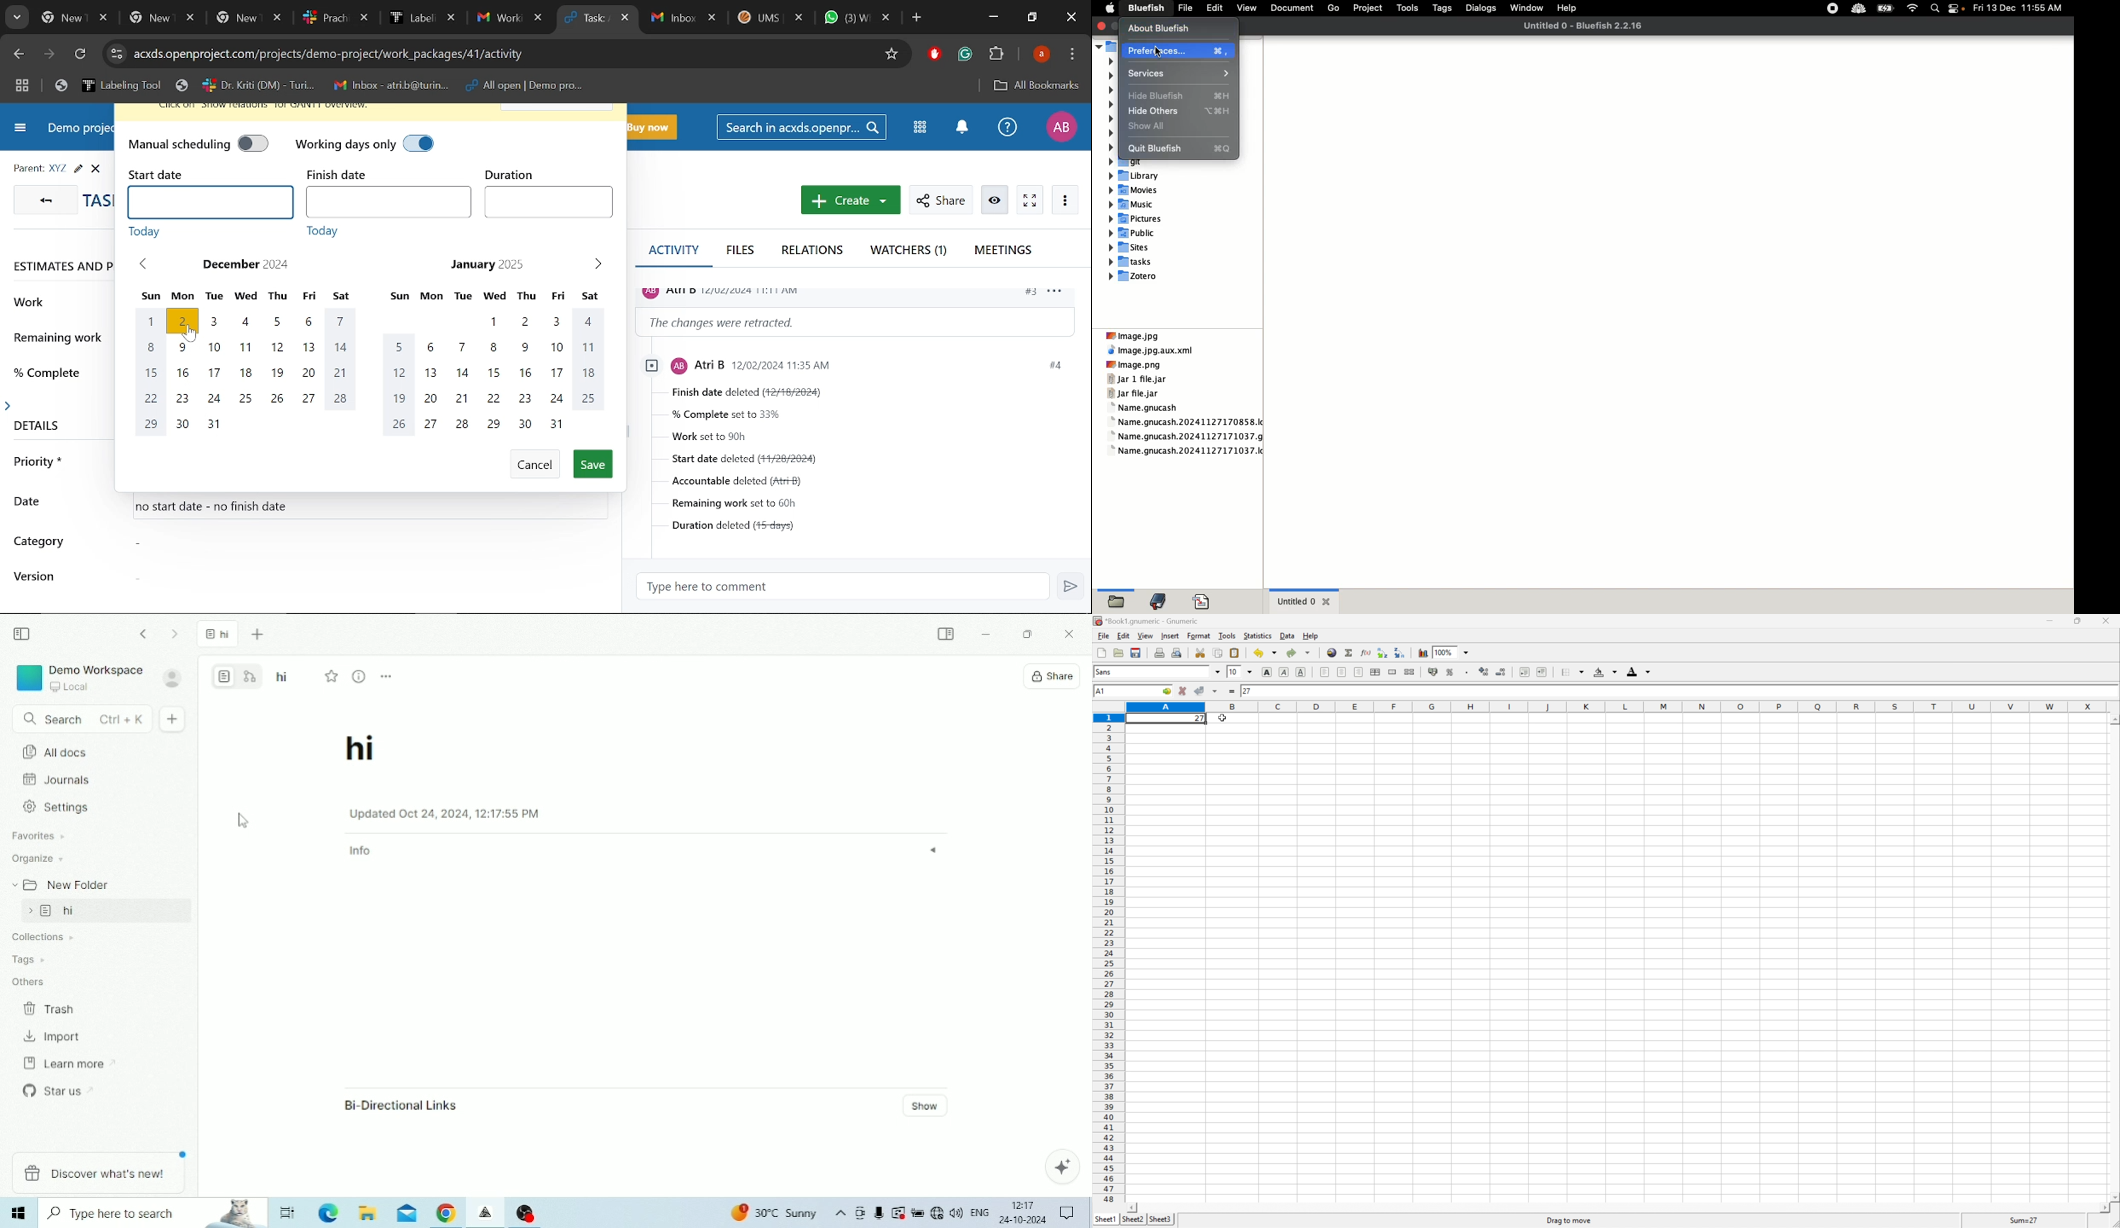 This screenshot has height=1232, width=2128. What do you see at coordinates (325, 229) in the screenshot?
I see `today` at bounding box center [325, 229].